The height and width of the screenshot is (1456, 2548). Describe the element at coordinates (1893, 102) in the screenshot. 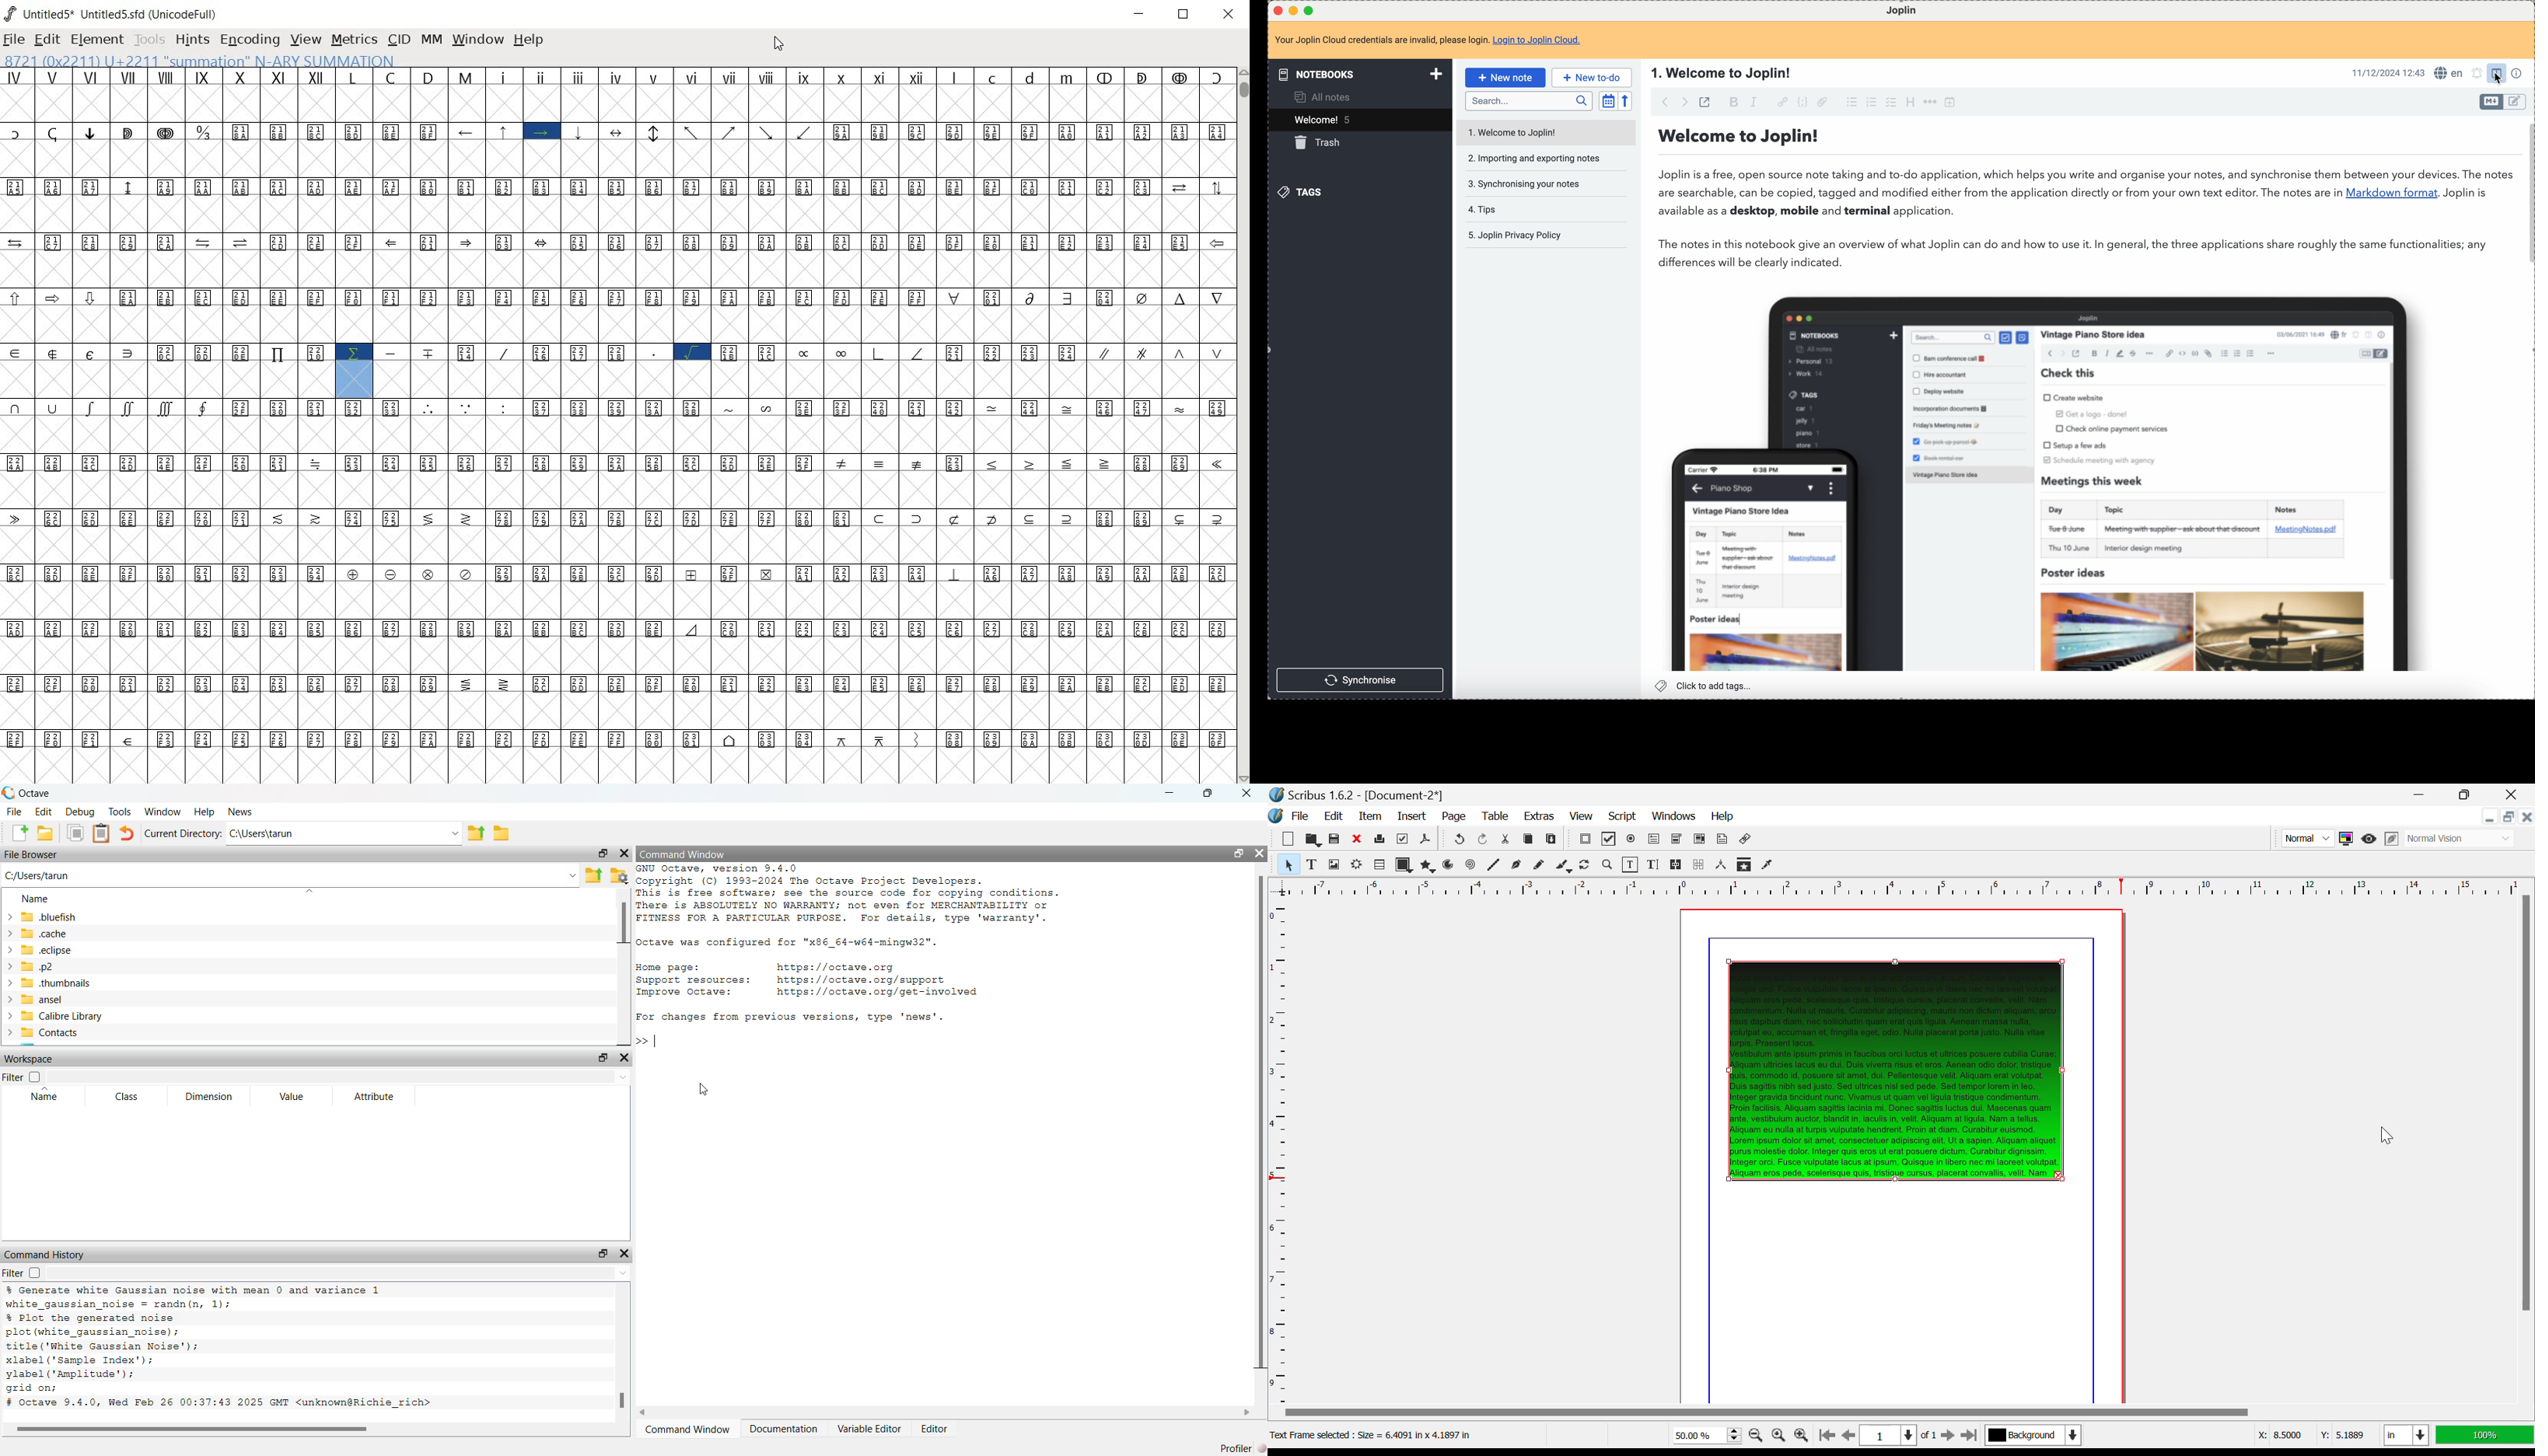

I see `checkbox` at that location.